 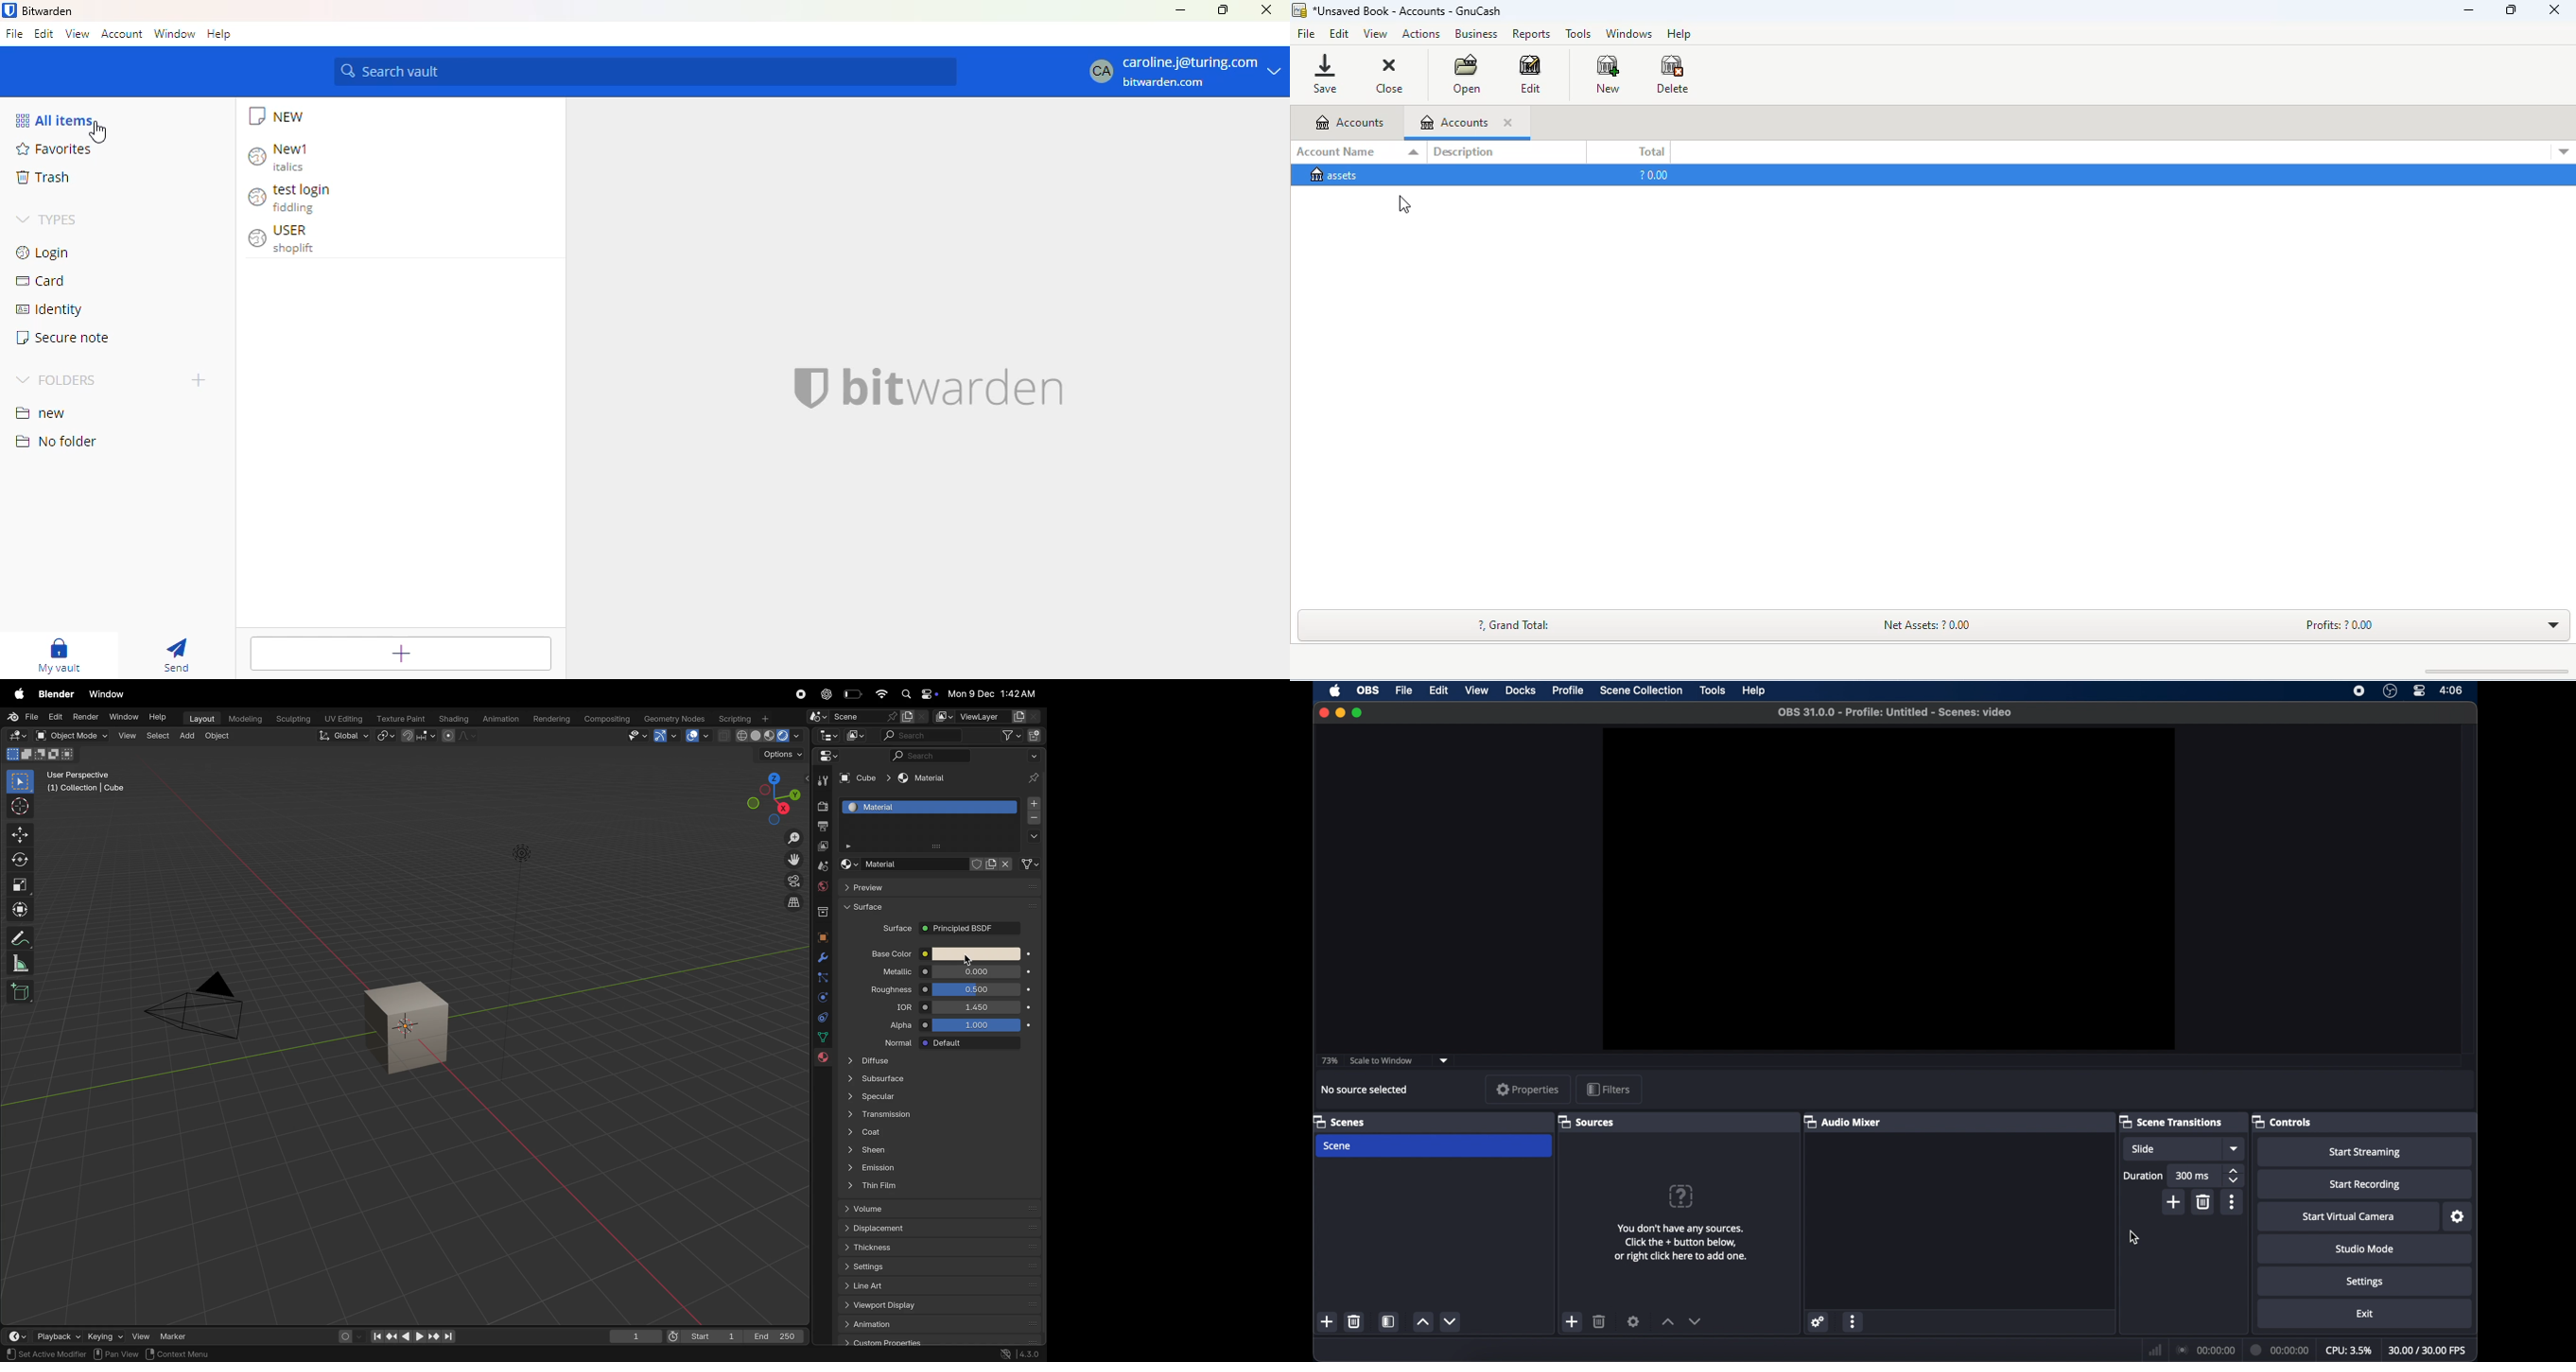 What do you see at coordinates (1346, 124) in the screenshot?
I see `accounts` at bounding box center [1346, 124].